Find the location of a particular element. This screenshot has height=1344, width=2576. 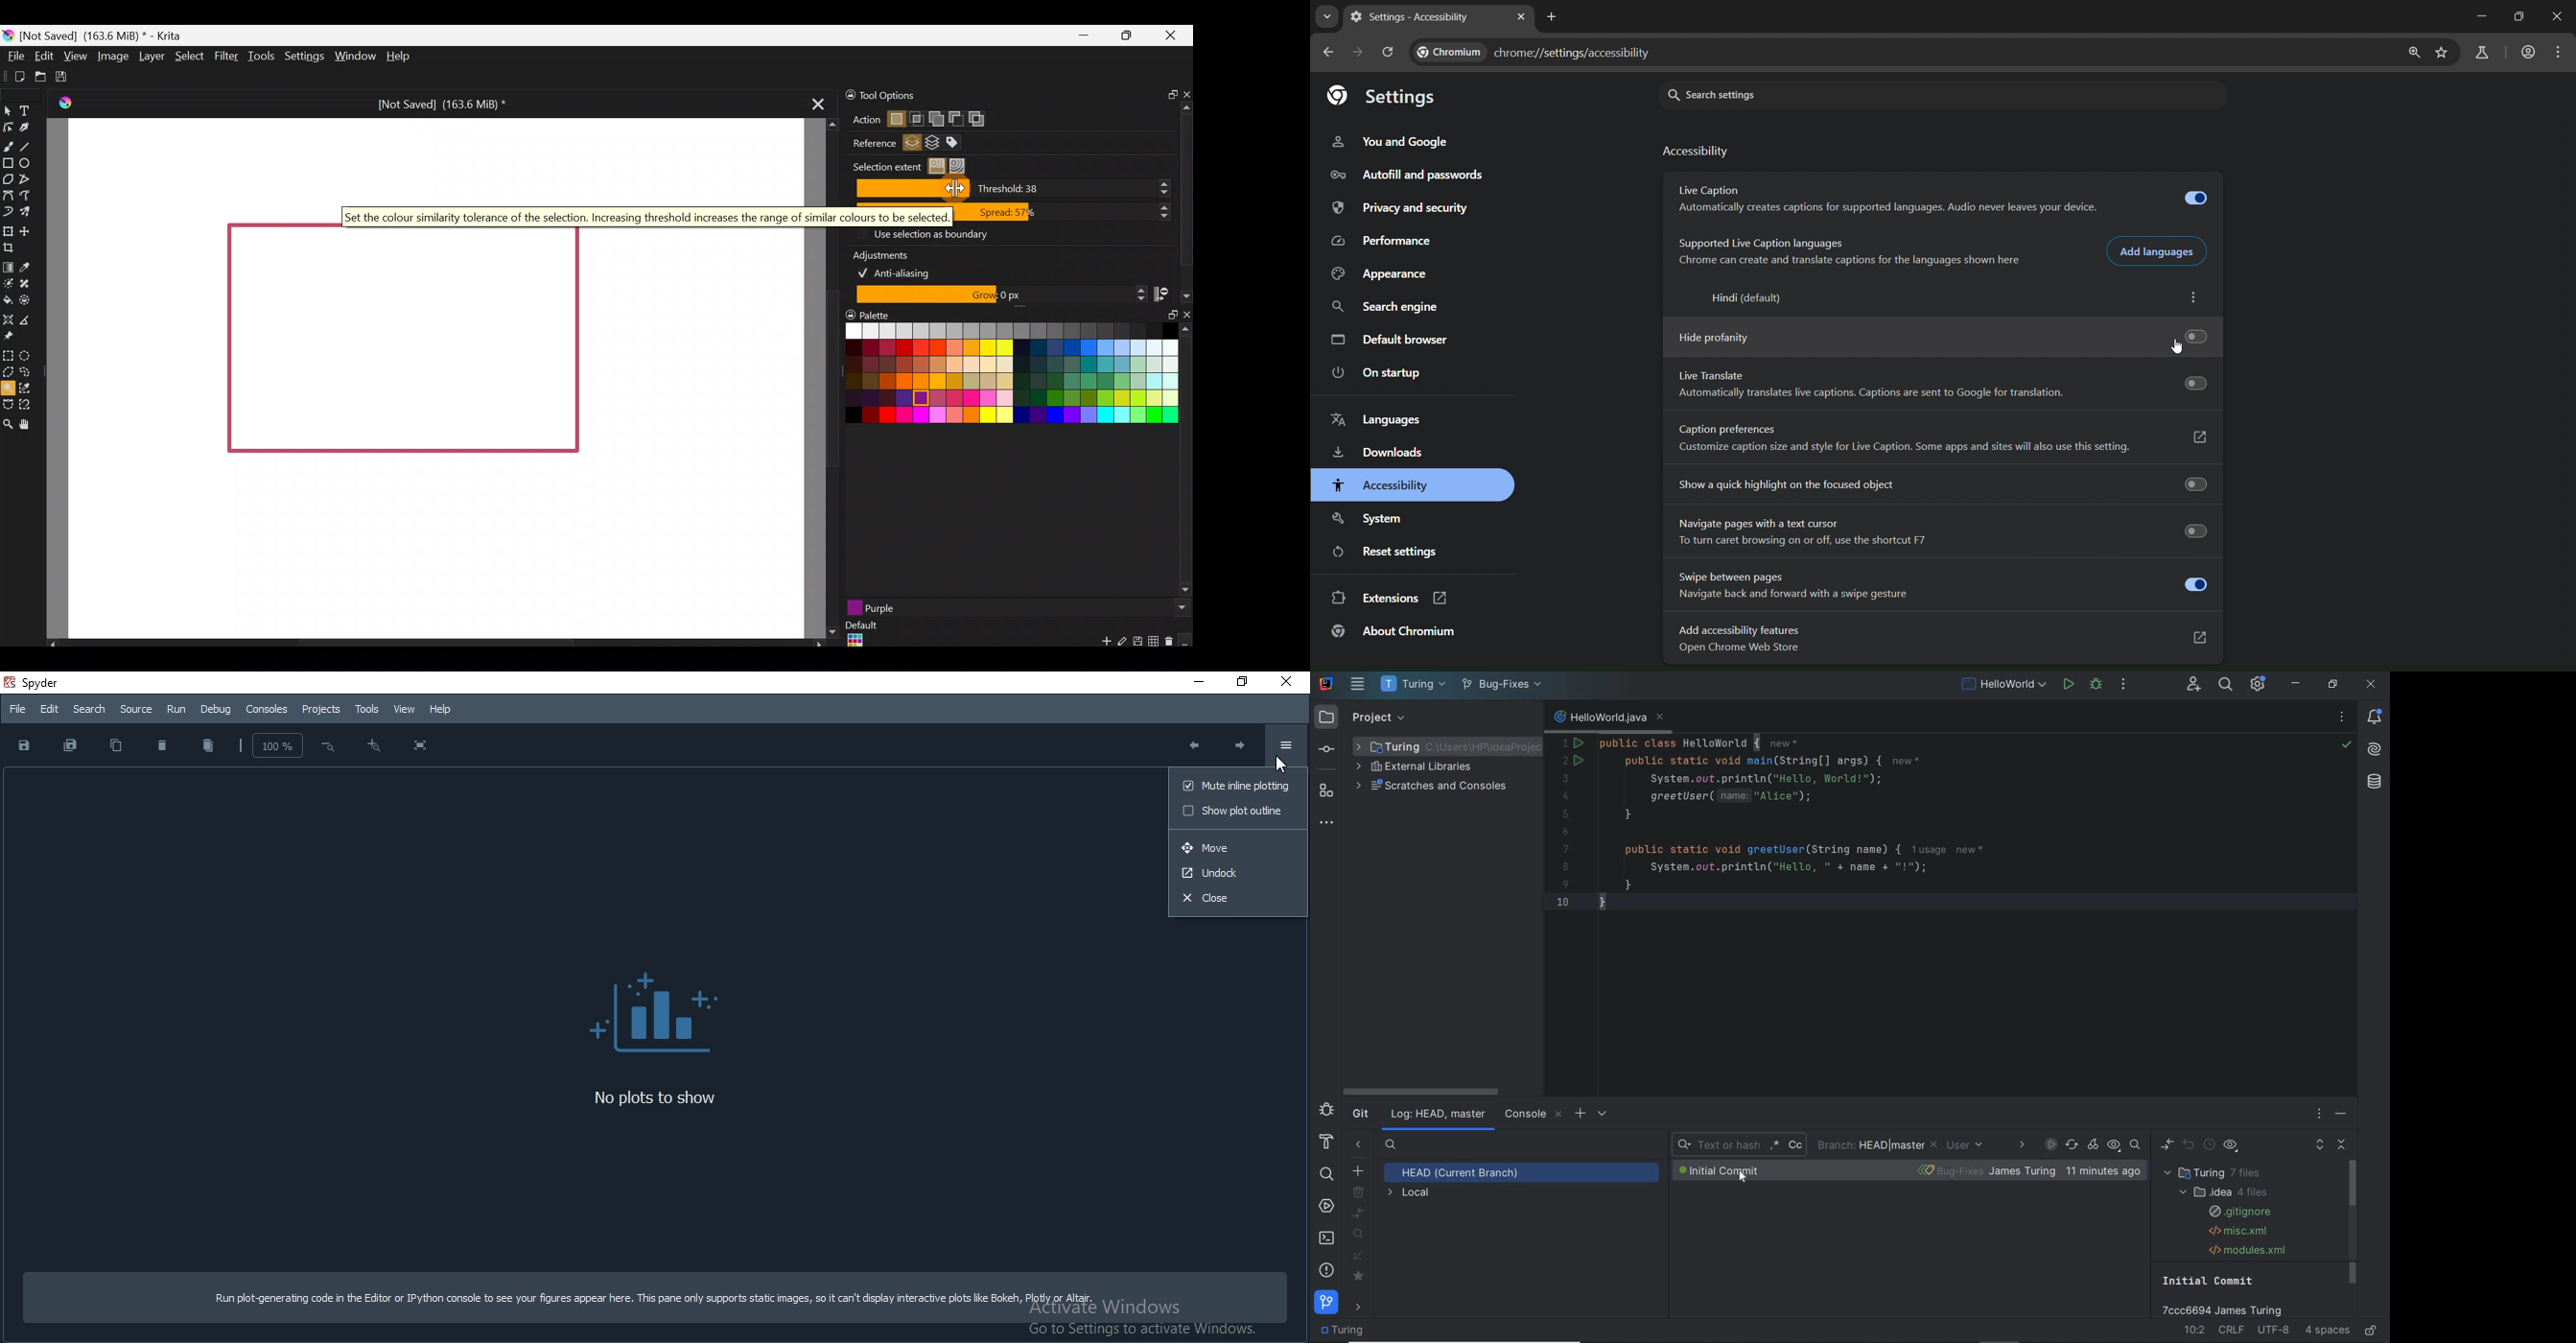

10 is located at coordinates (1563, 901).